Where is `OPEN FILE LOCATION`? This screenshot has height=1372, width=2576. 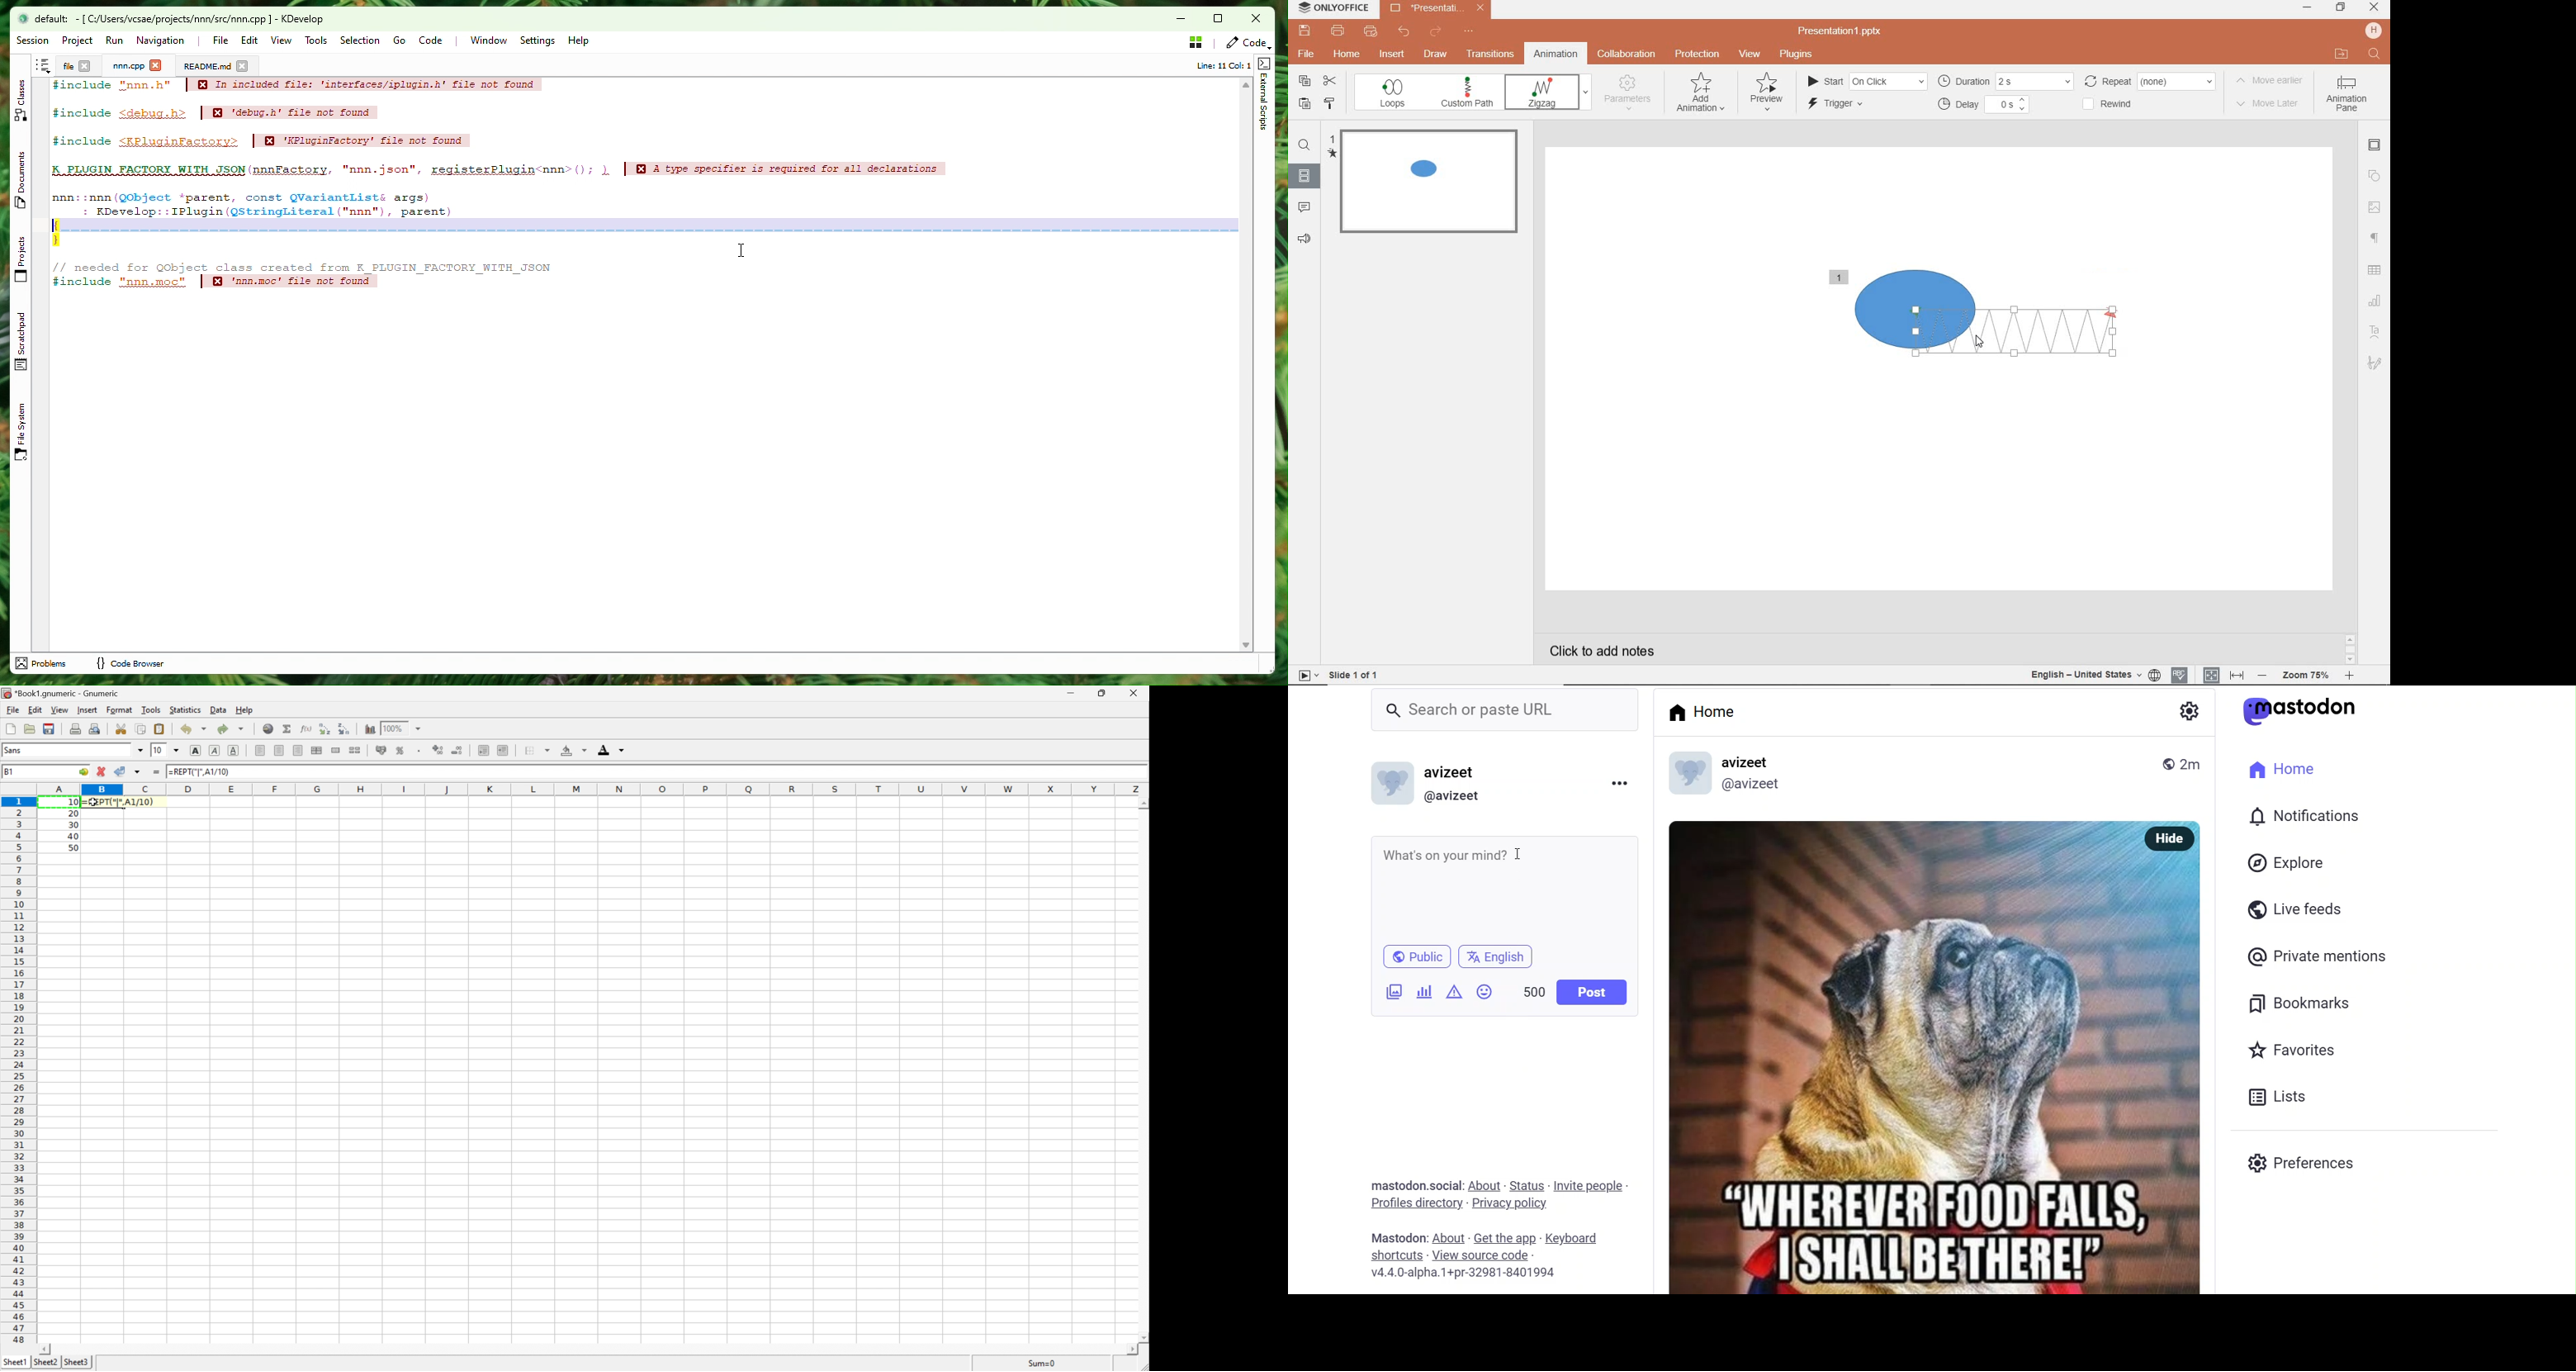
OPEN FILE LOCATION is located at coordinates (2342, 54).